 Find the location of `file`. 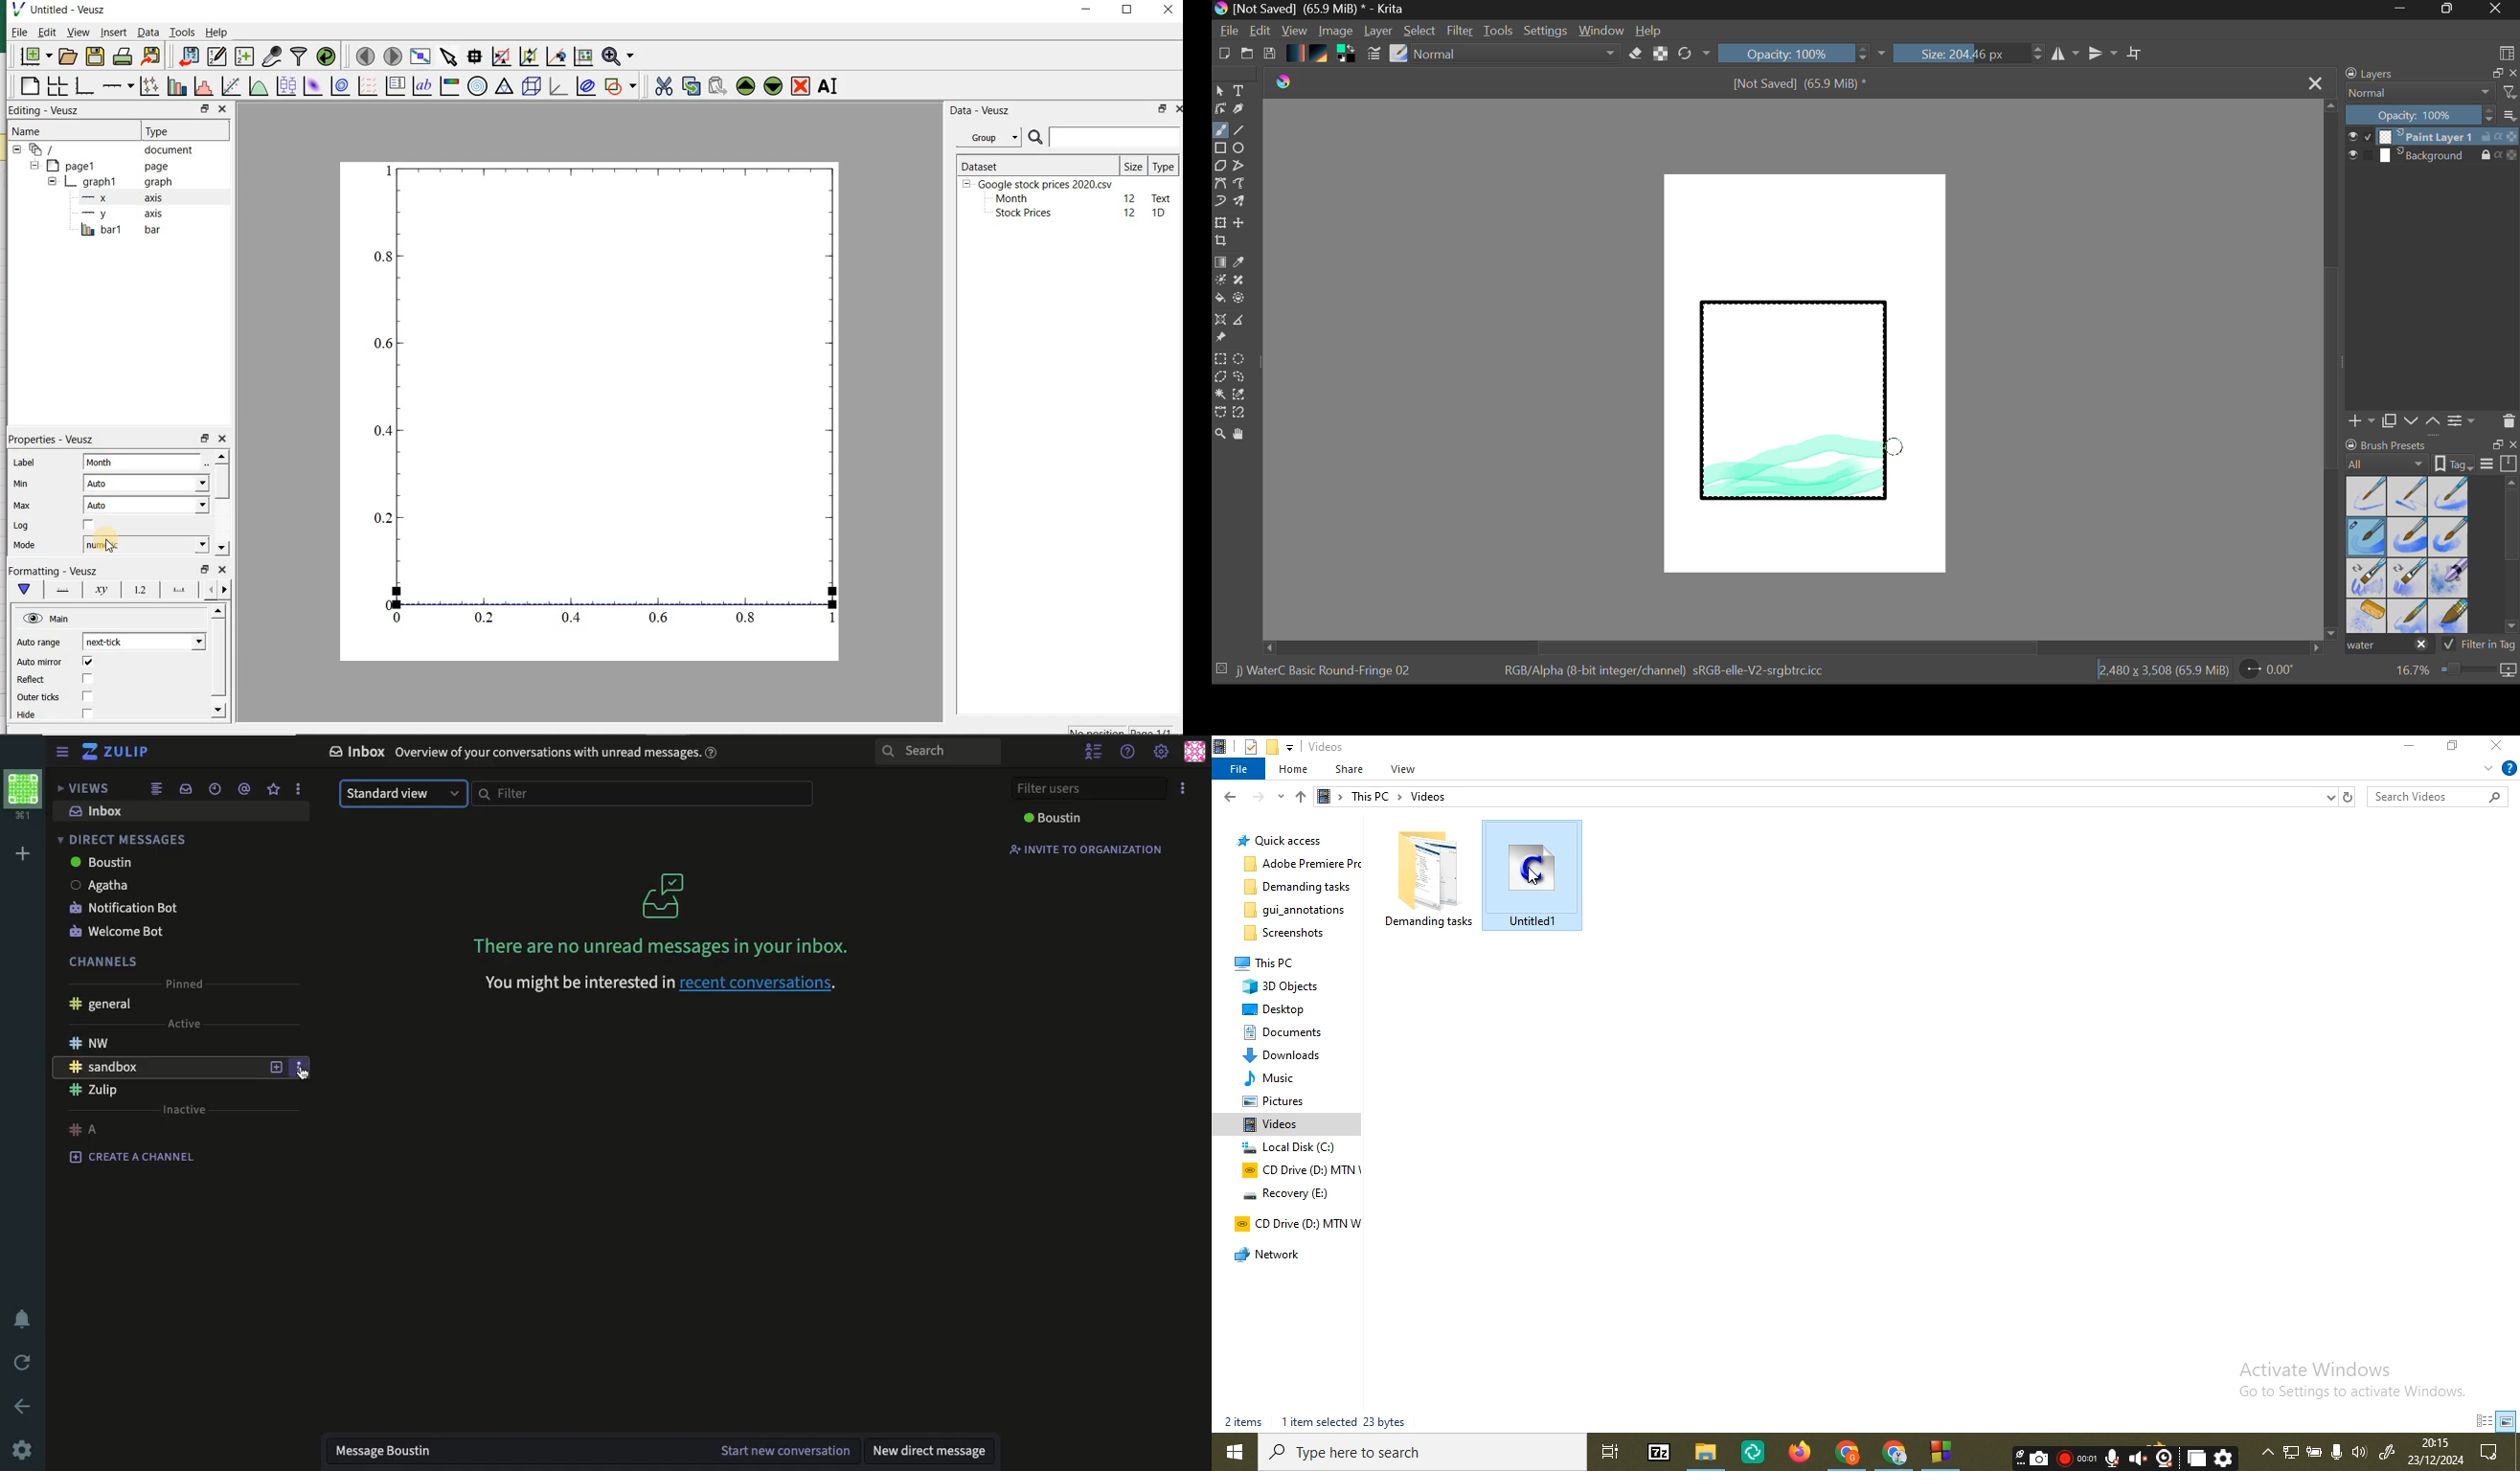

file is located at coordinates (1428, 878).